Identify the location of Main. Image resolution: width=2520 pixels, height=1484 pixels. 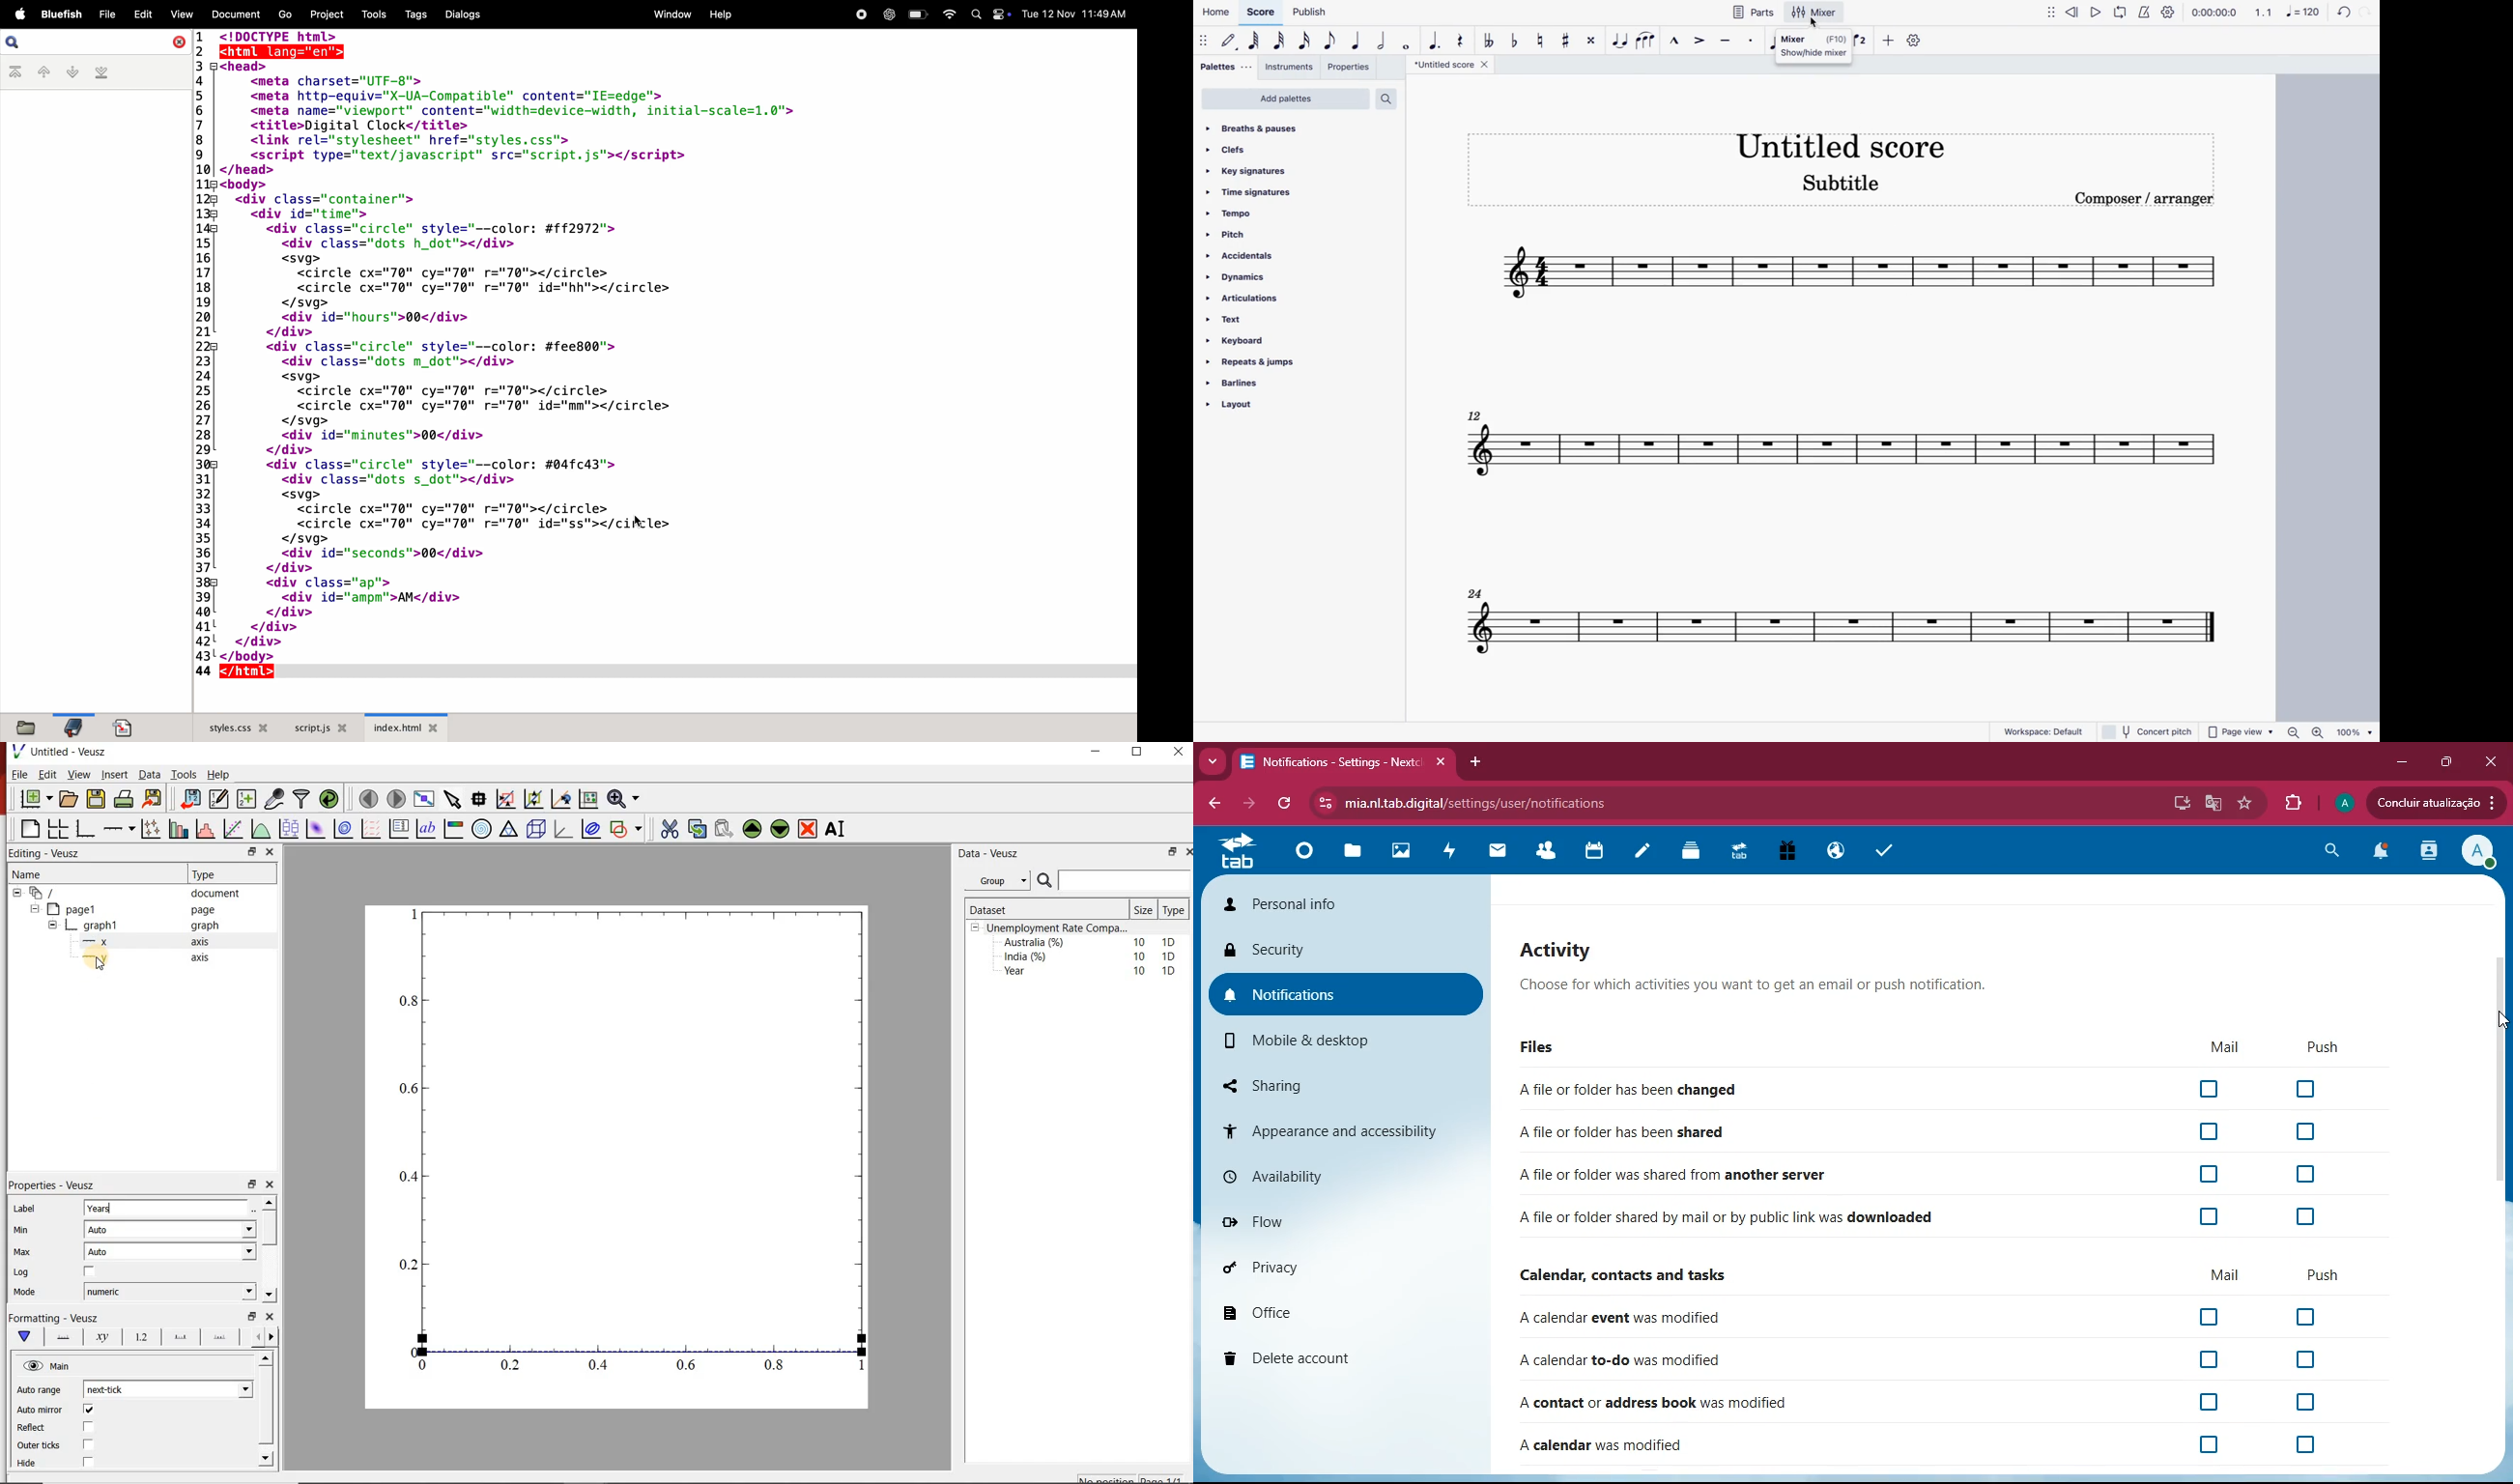
(62, 1367).